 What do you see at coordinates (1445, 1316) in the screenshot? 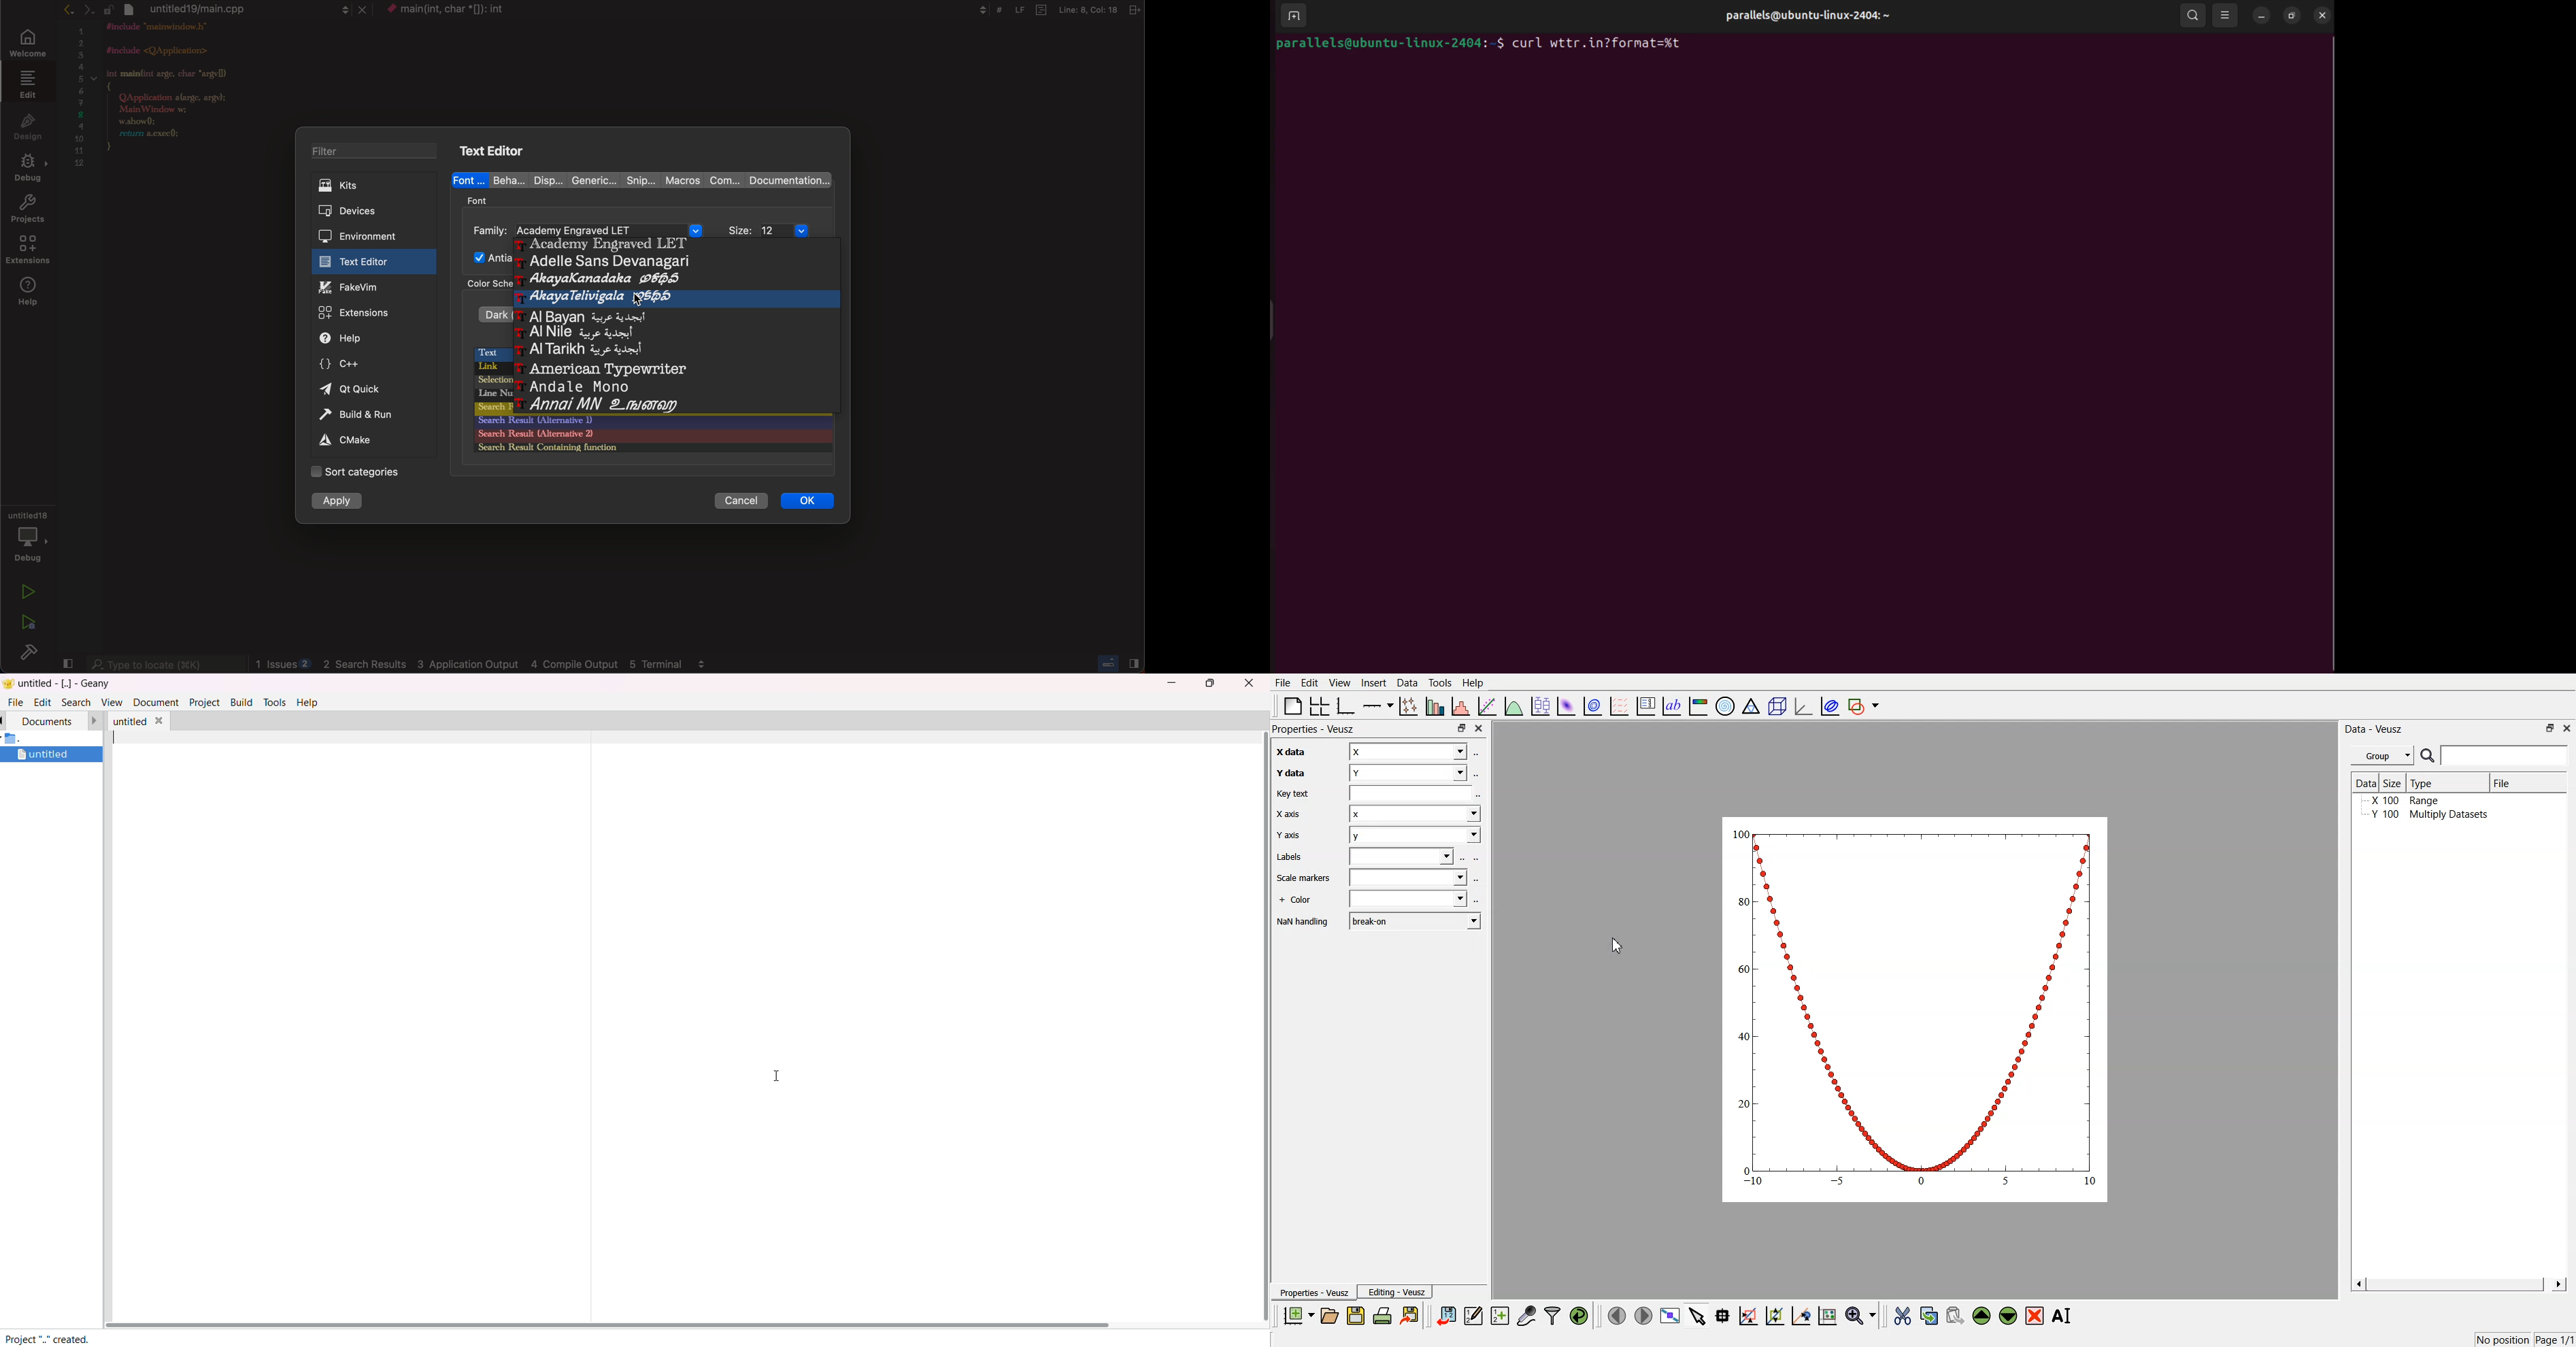
I see `import data sets` at bounding box center [1445, 1316].